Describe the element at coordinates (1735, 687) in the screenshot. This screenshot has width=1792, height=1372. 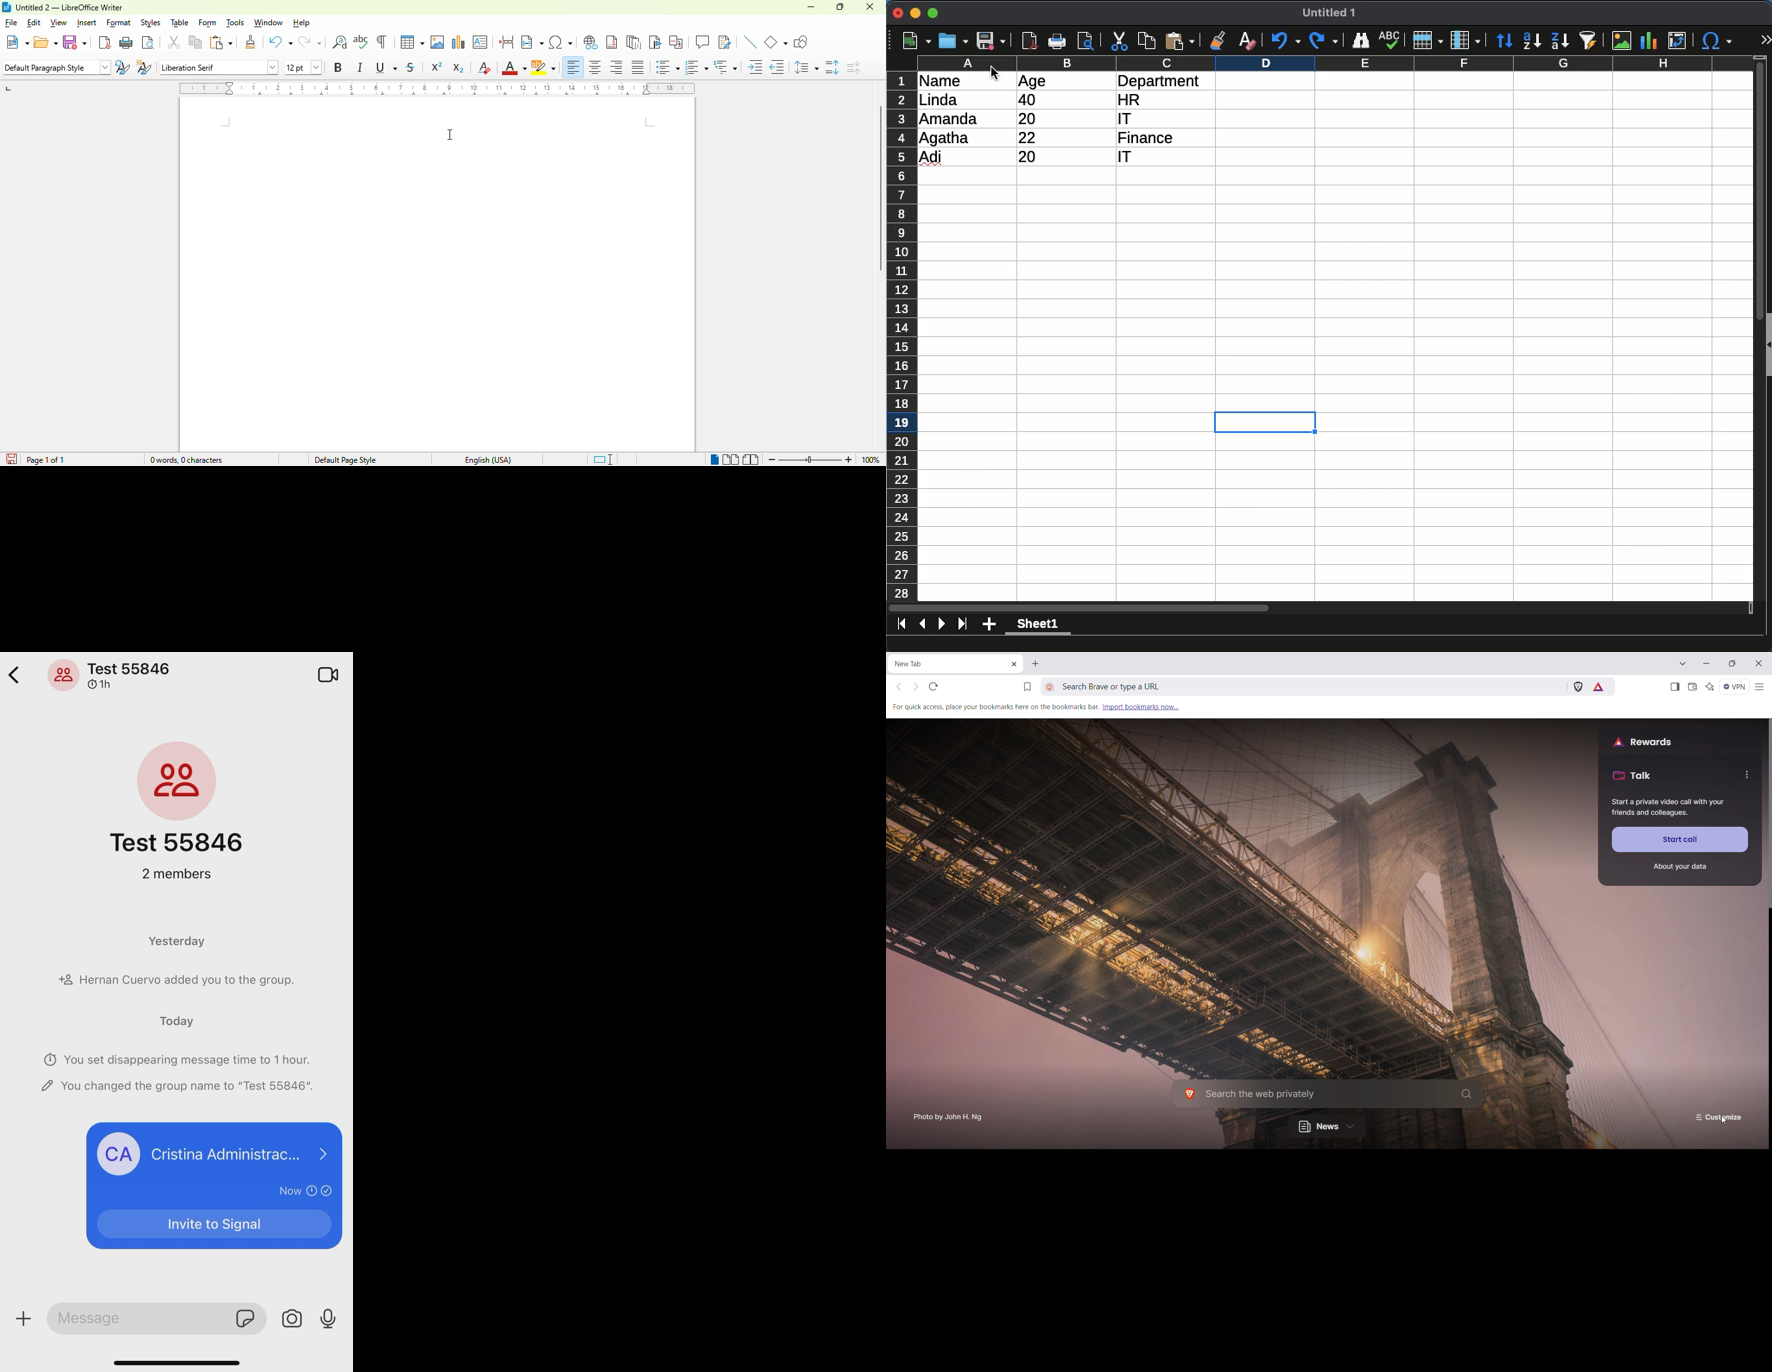
I see `vpn` at that location.